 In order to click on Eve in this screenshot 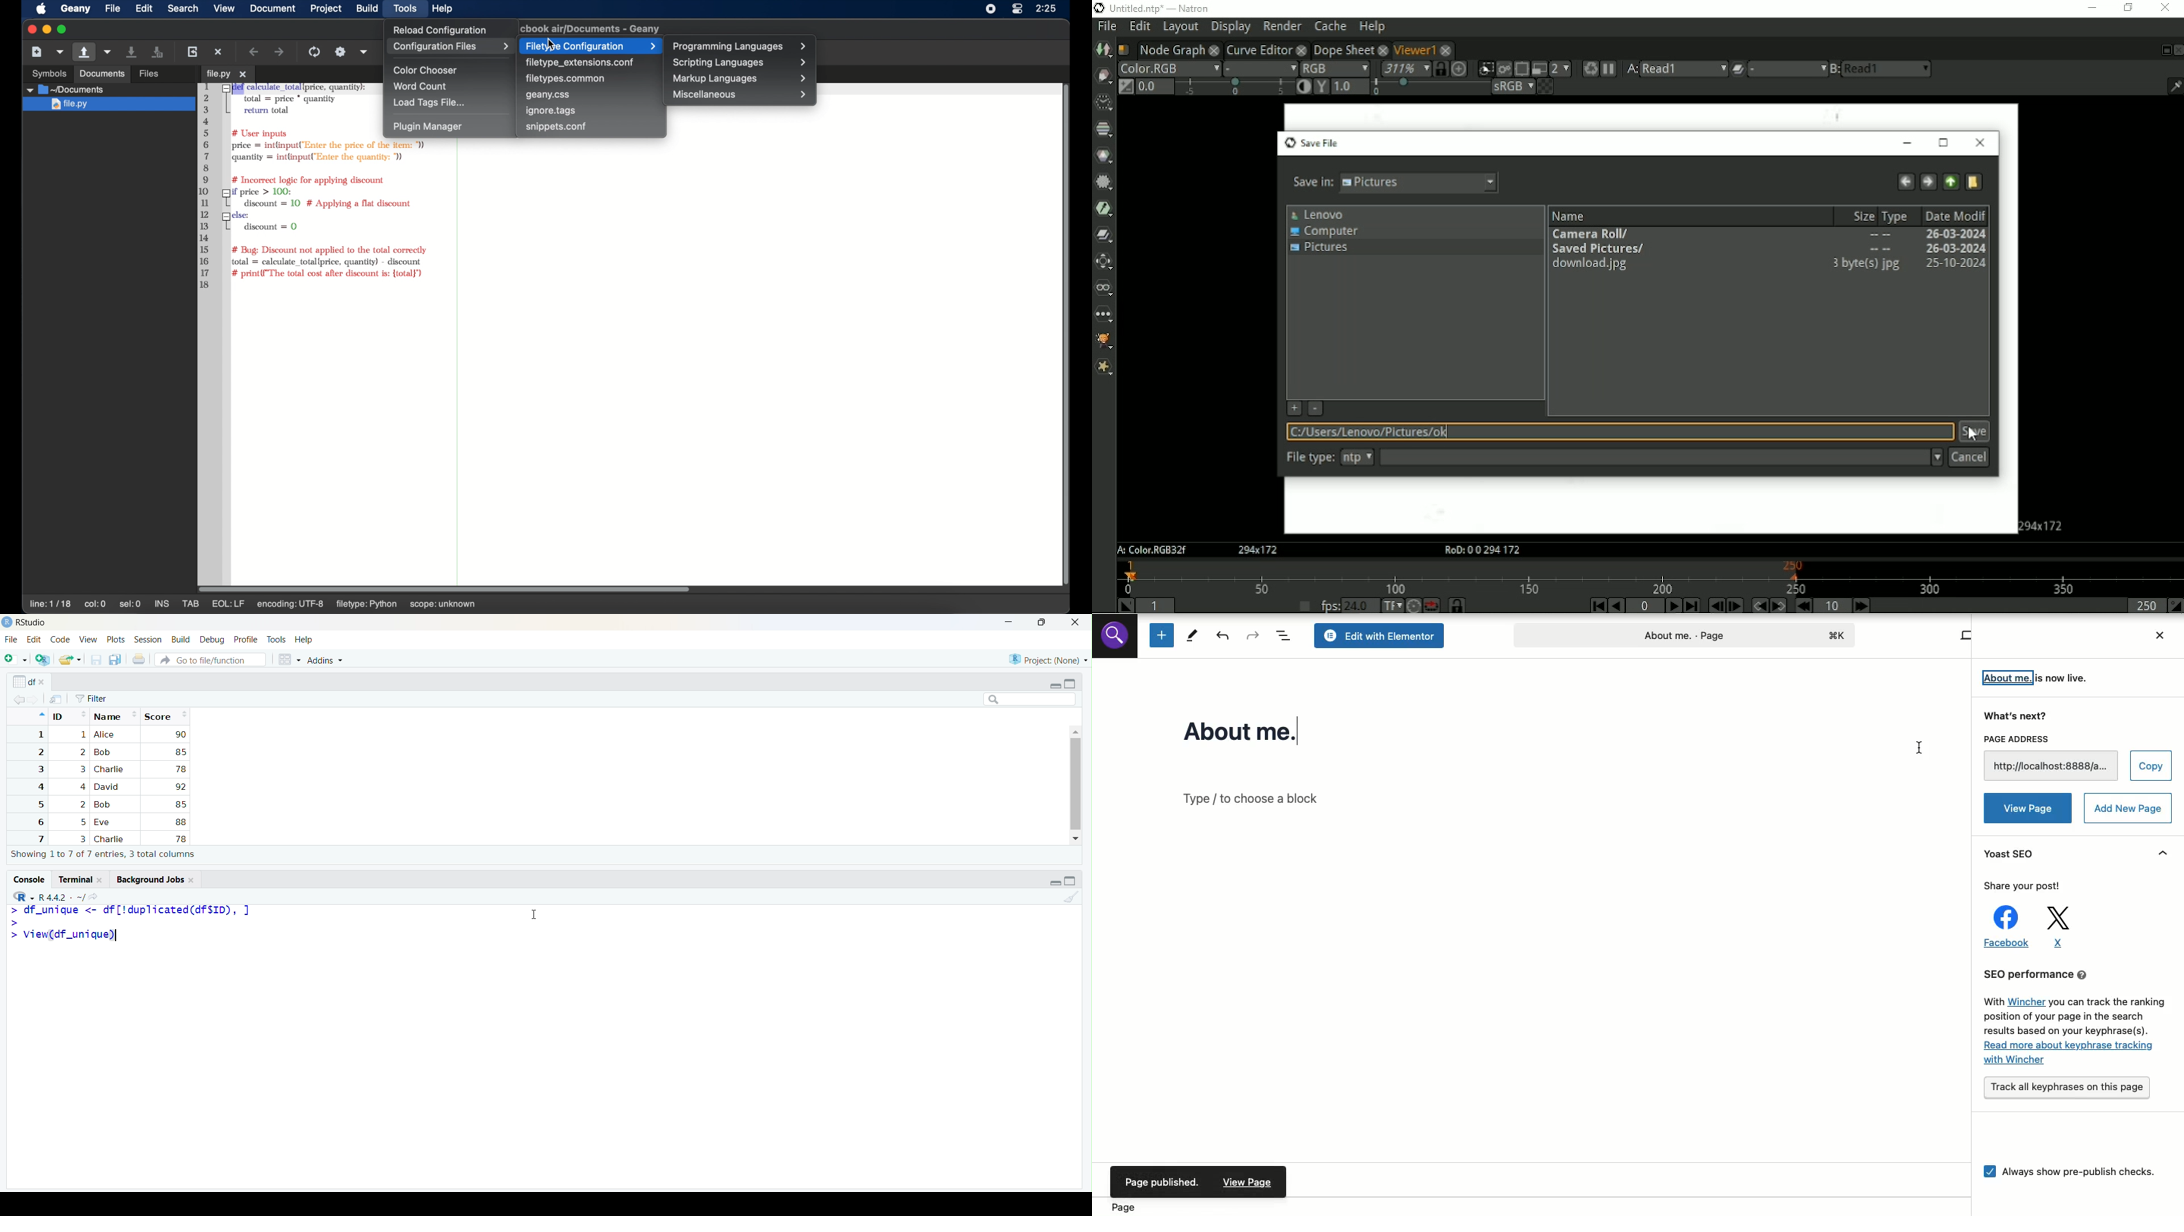, I will do `click(105, 823)`.